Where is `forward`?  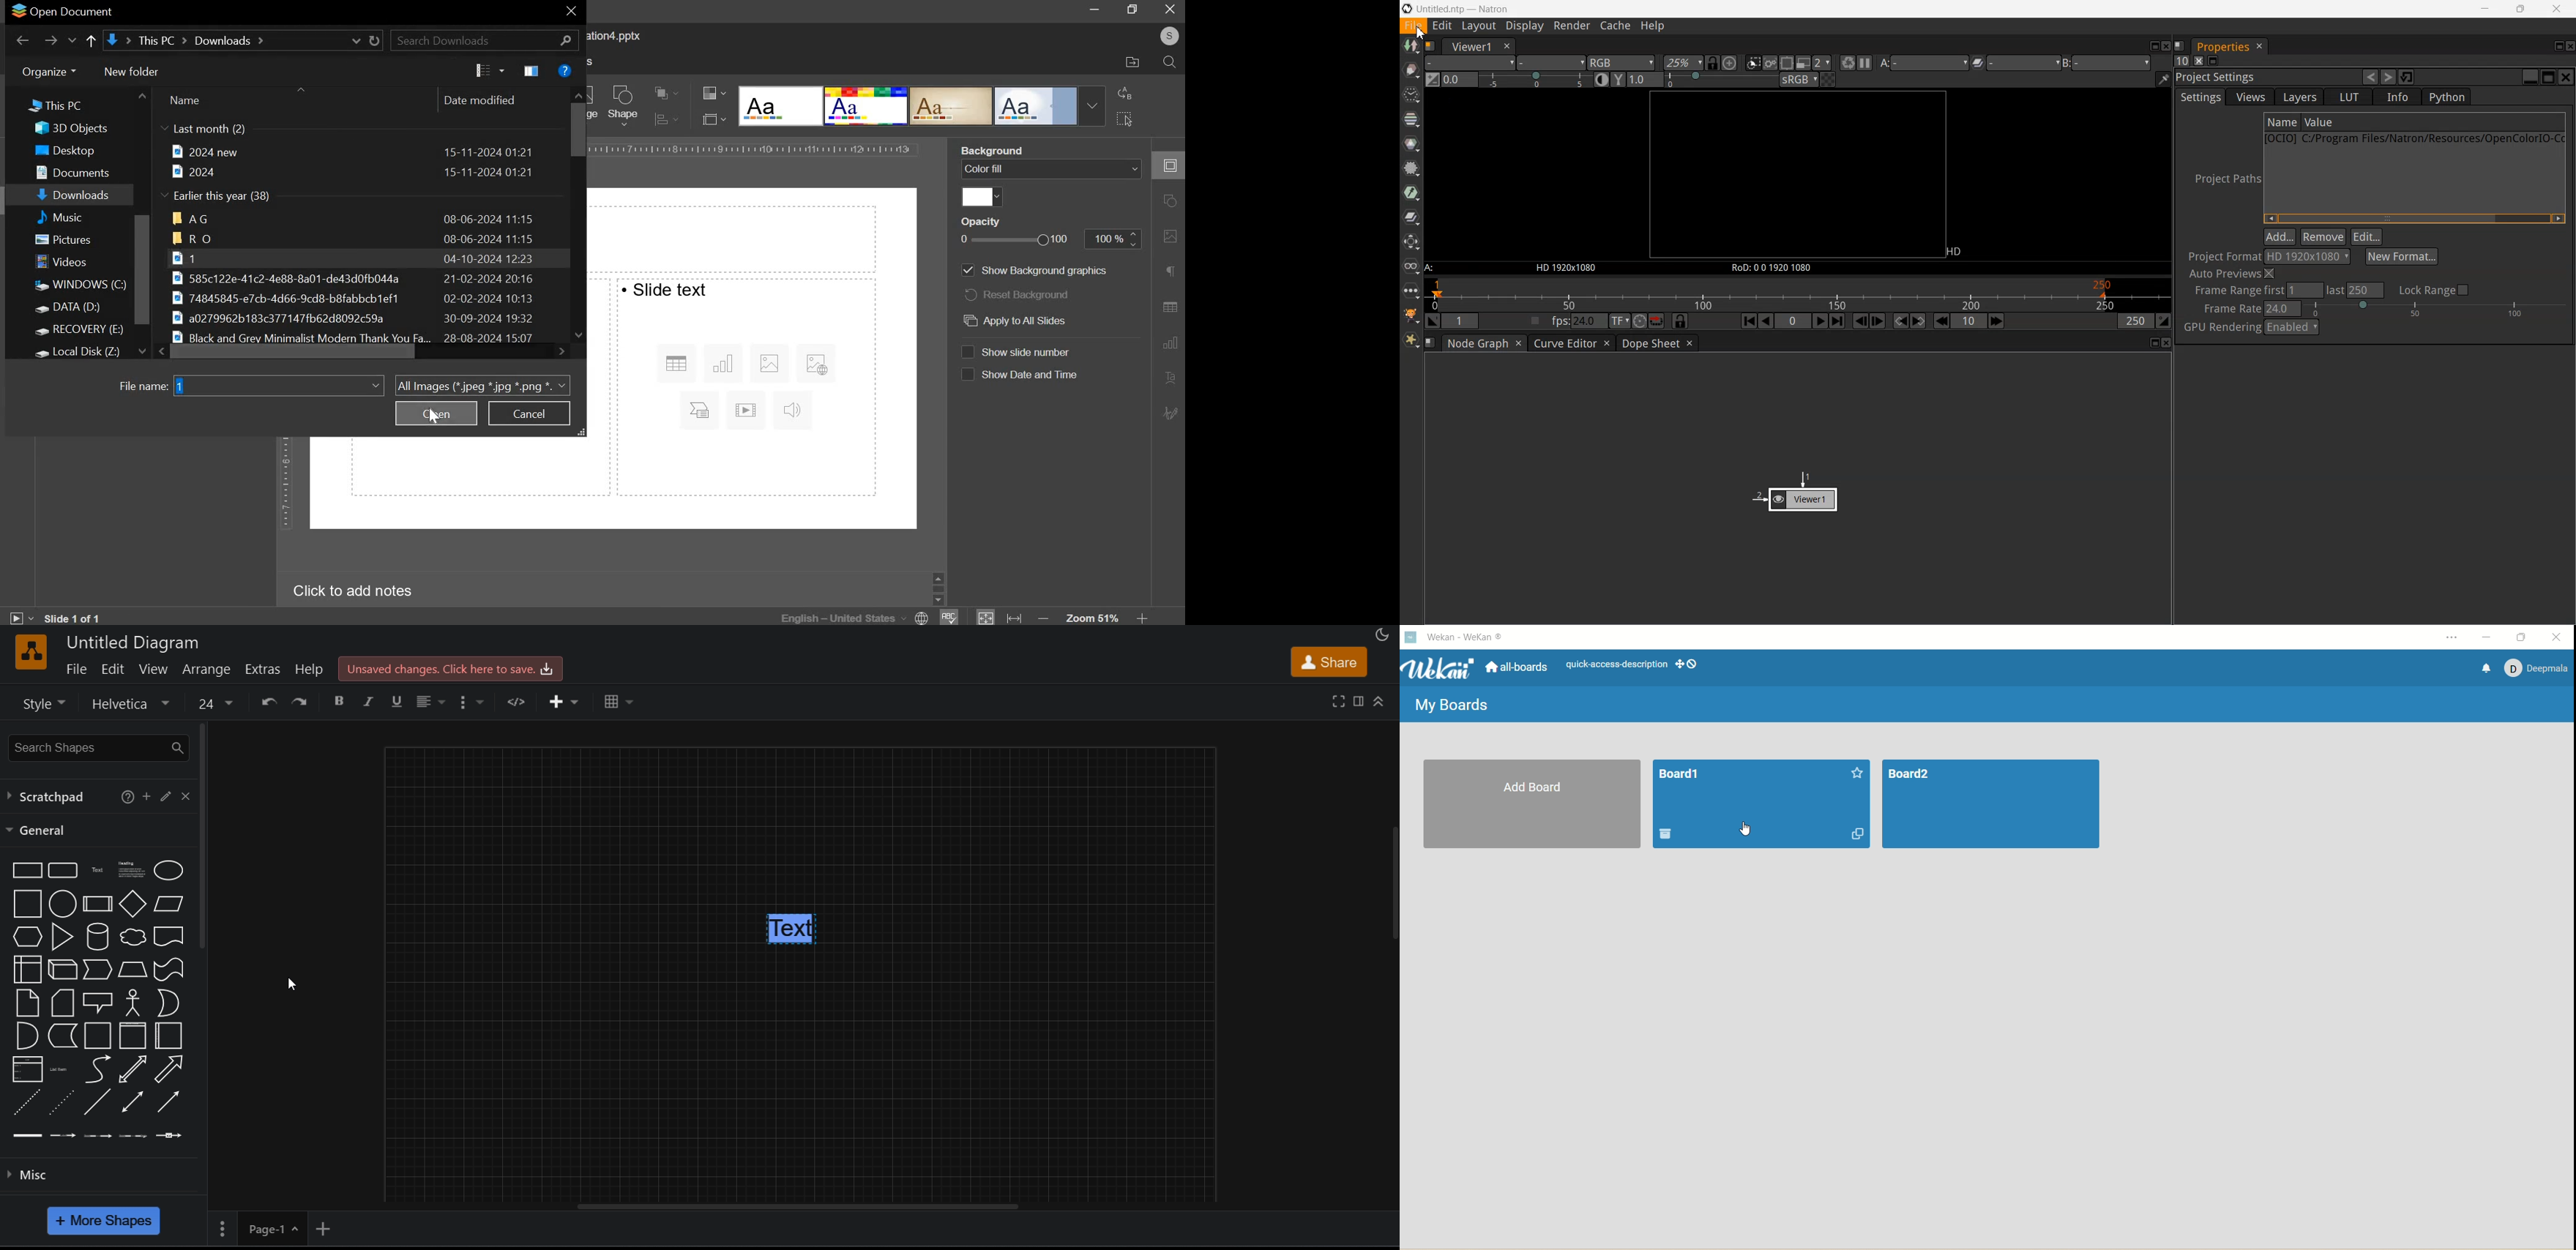
forward is located at coordinates (51, 40).